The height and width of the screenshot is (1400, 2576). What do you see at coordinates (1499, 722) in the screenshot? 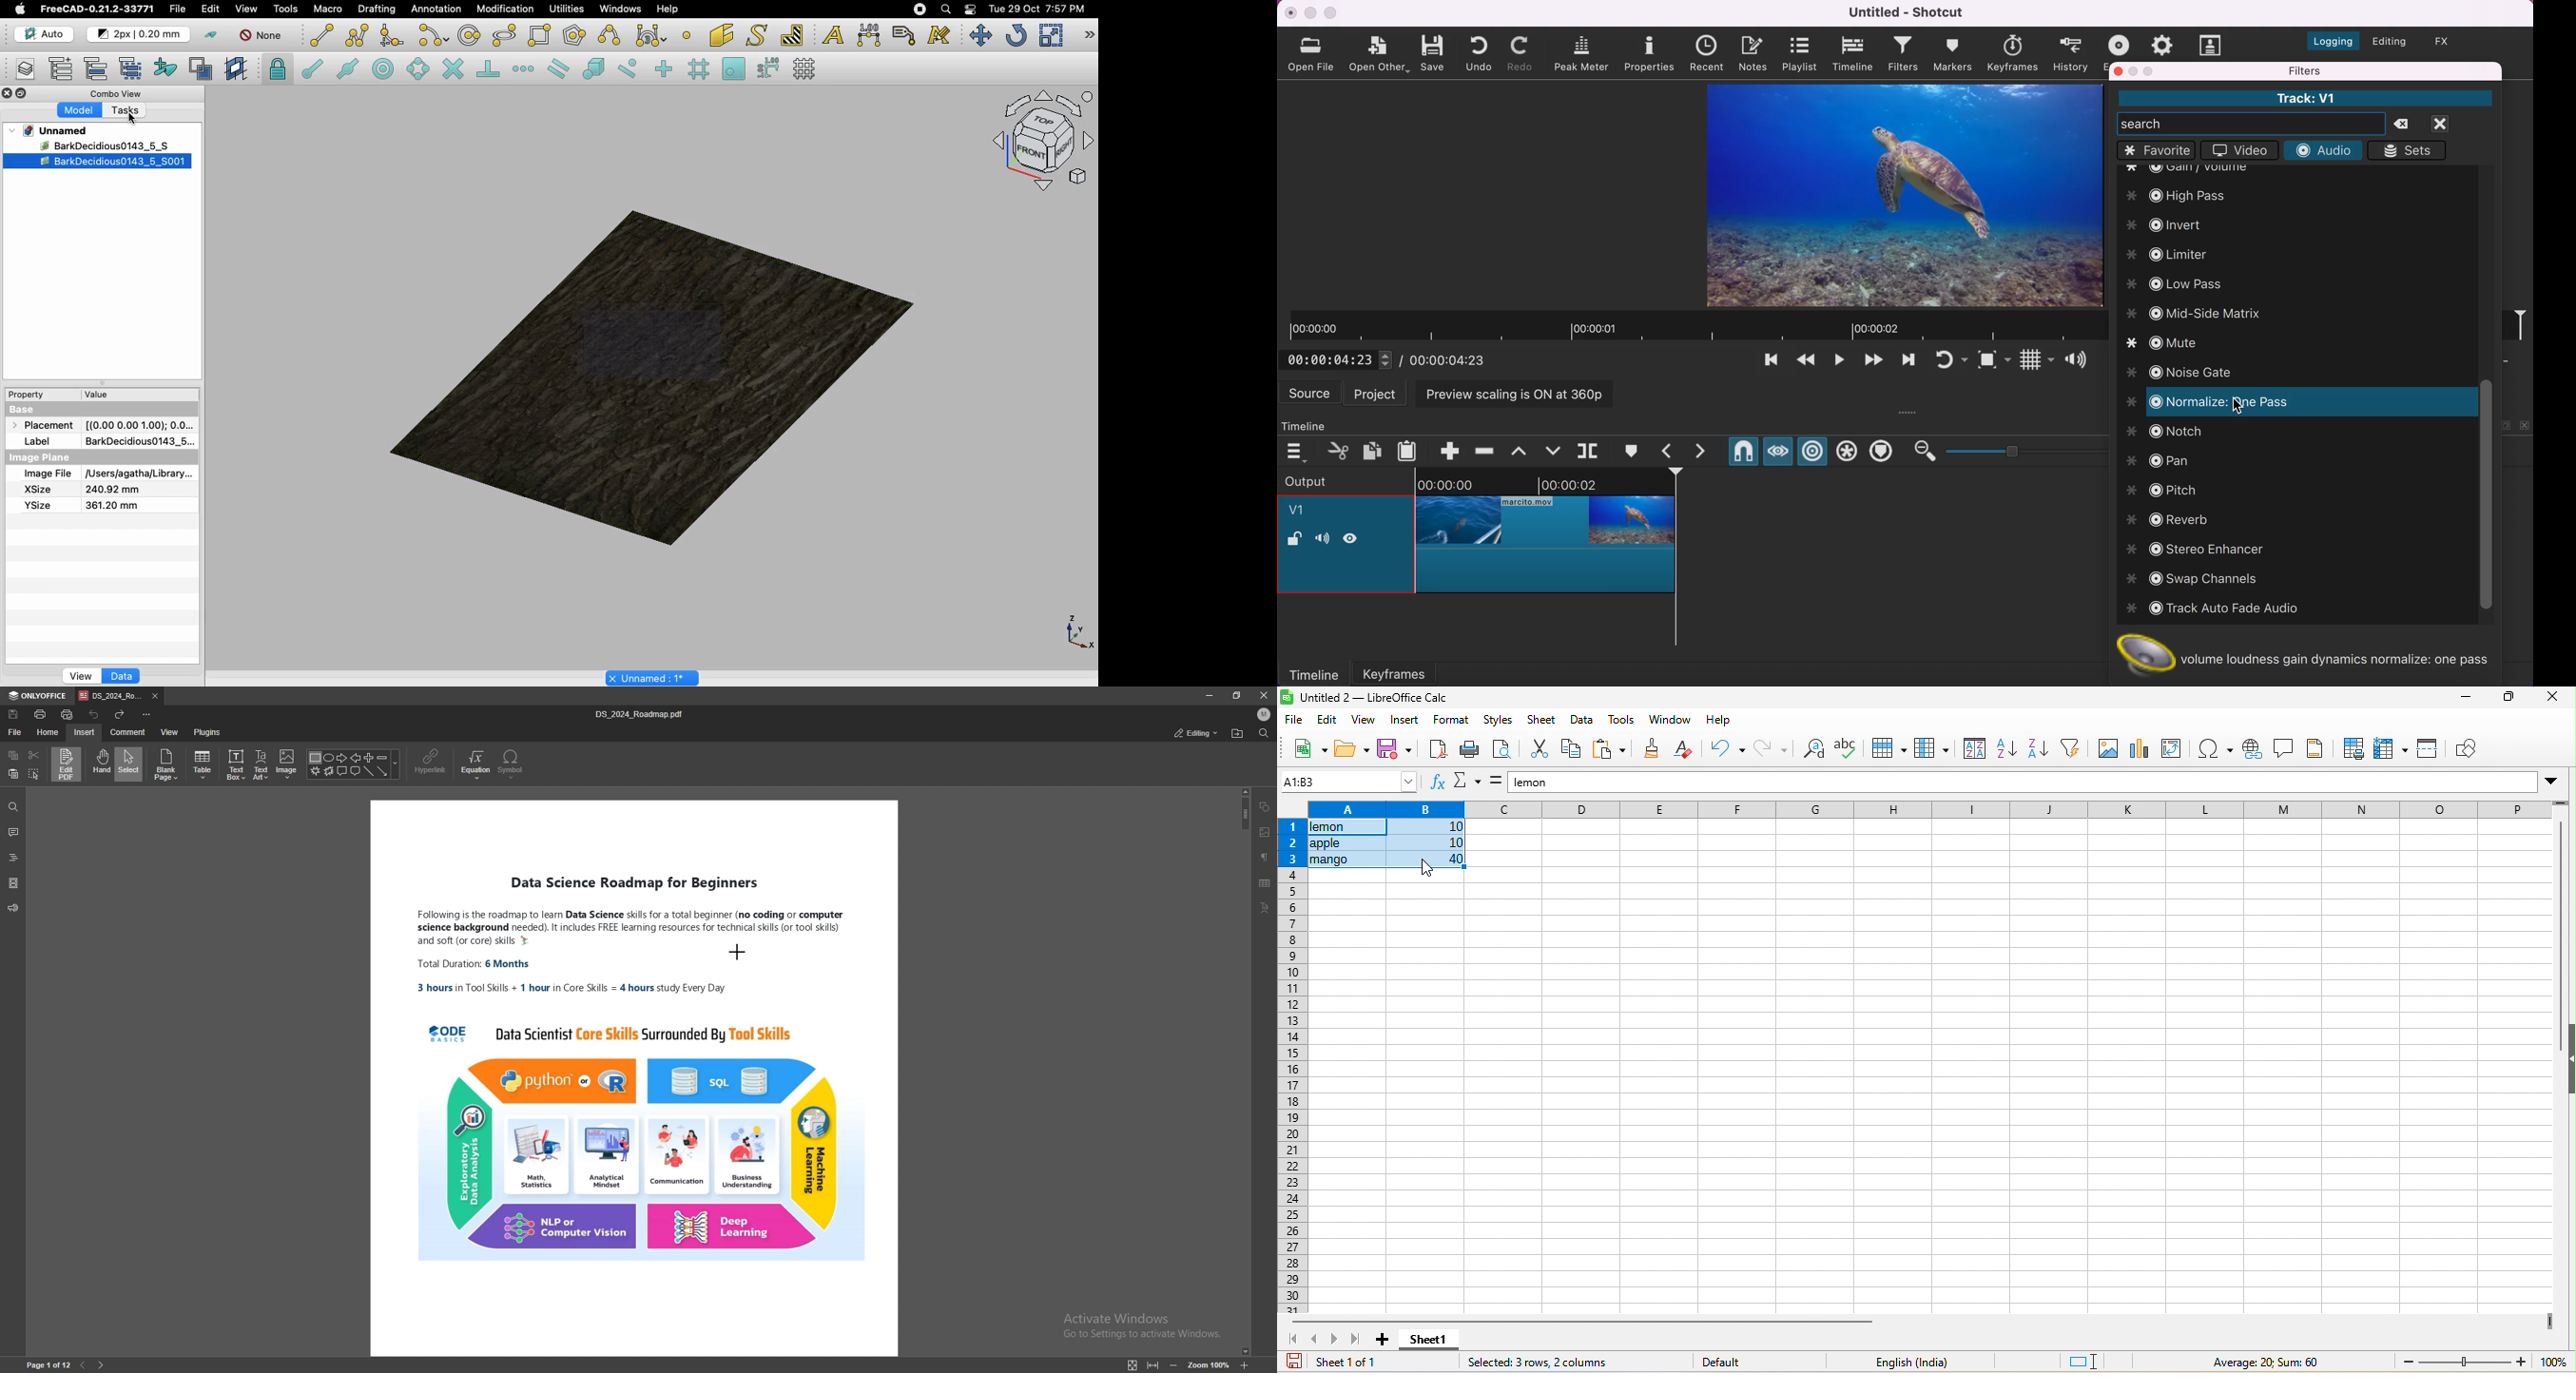
I see `styles` at bounding box center [1499, 722].